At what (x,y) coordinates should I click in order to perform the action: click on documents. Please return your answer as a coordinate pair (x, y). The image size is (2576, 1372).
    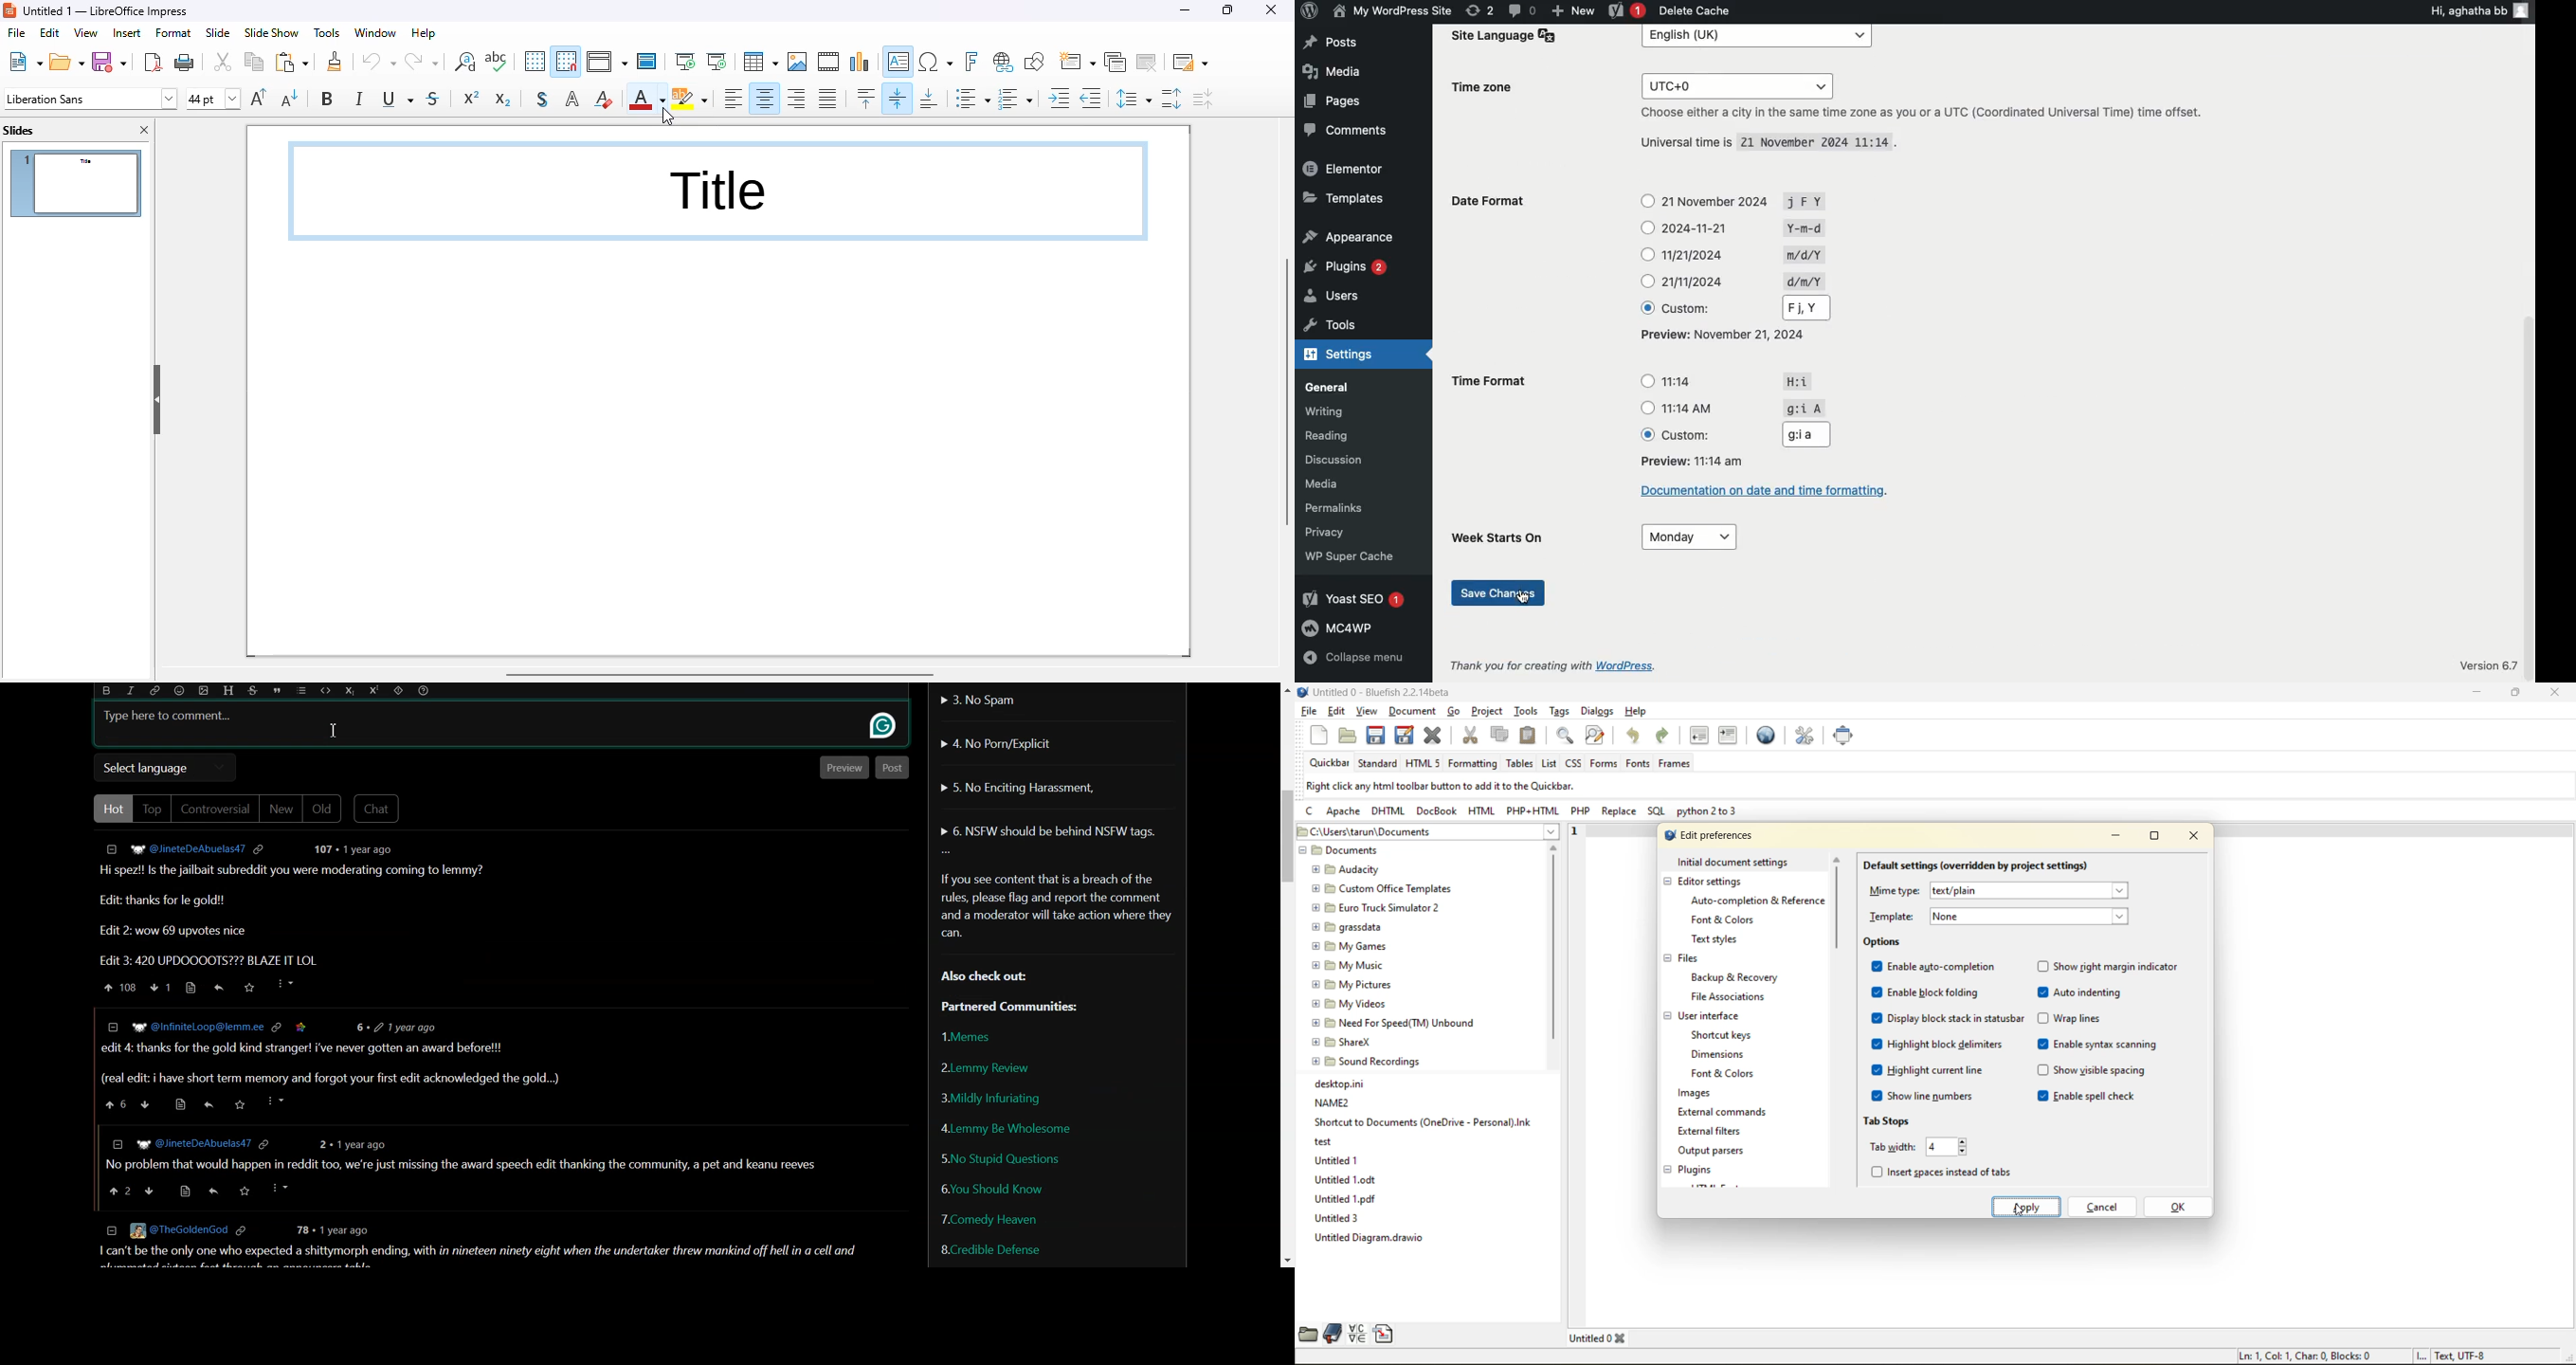
    Looking at the image, I should click on (1377, 851).